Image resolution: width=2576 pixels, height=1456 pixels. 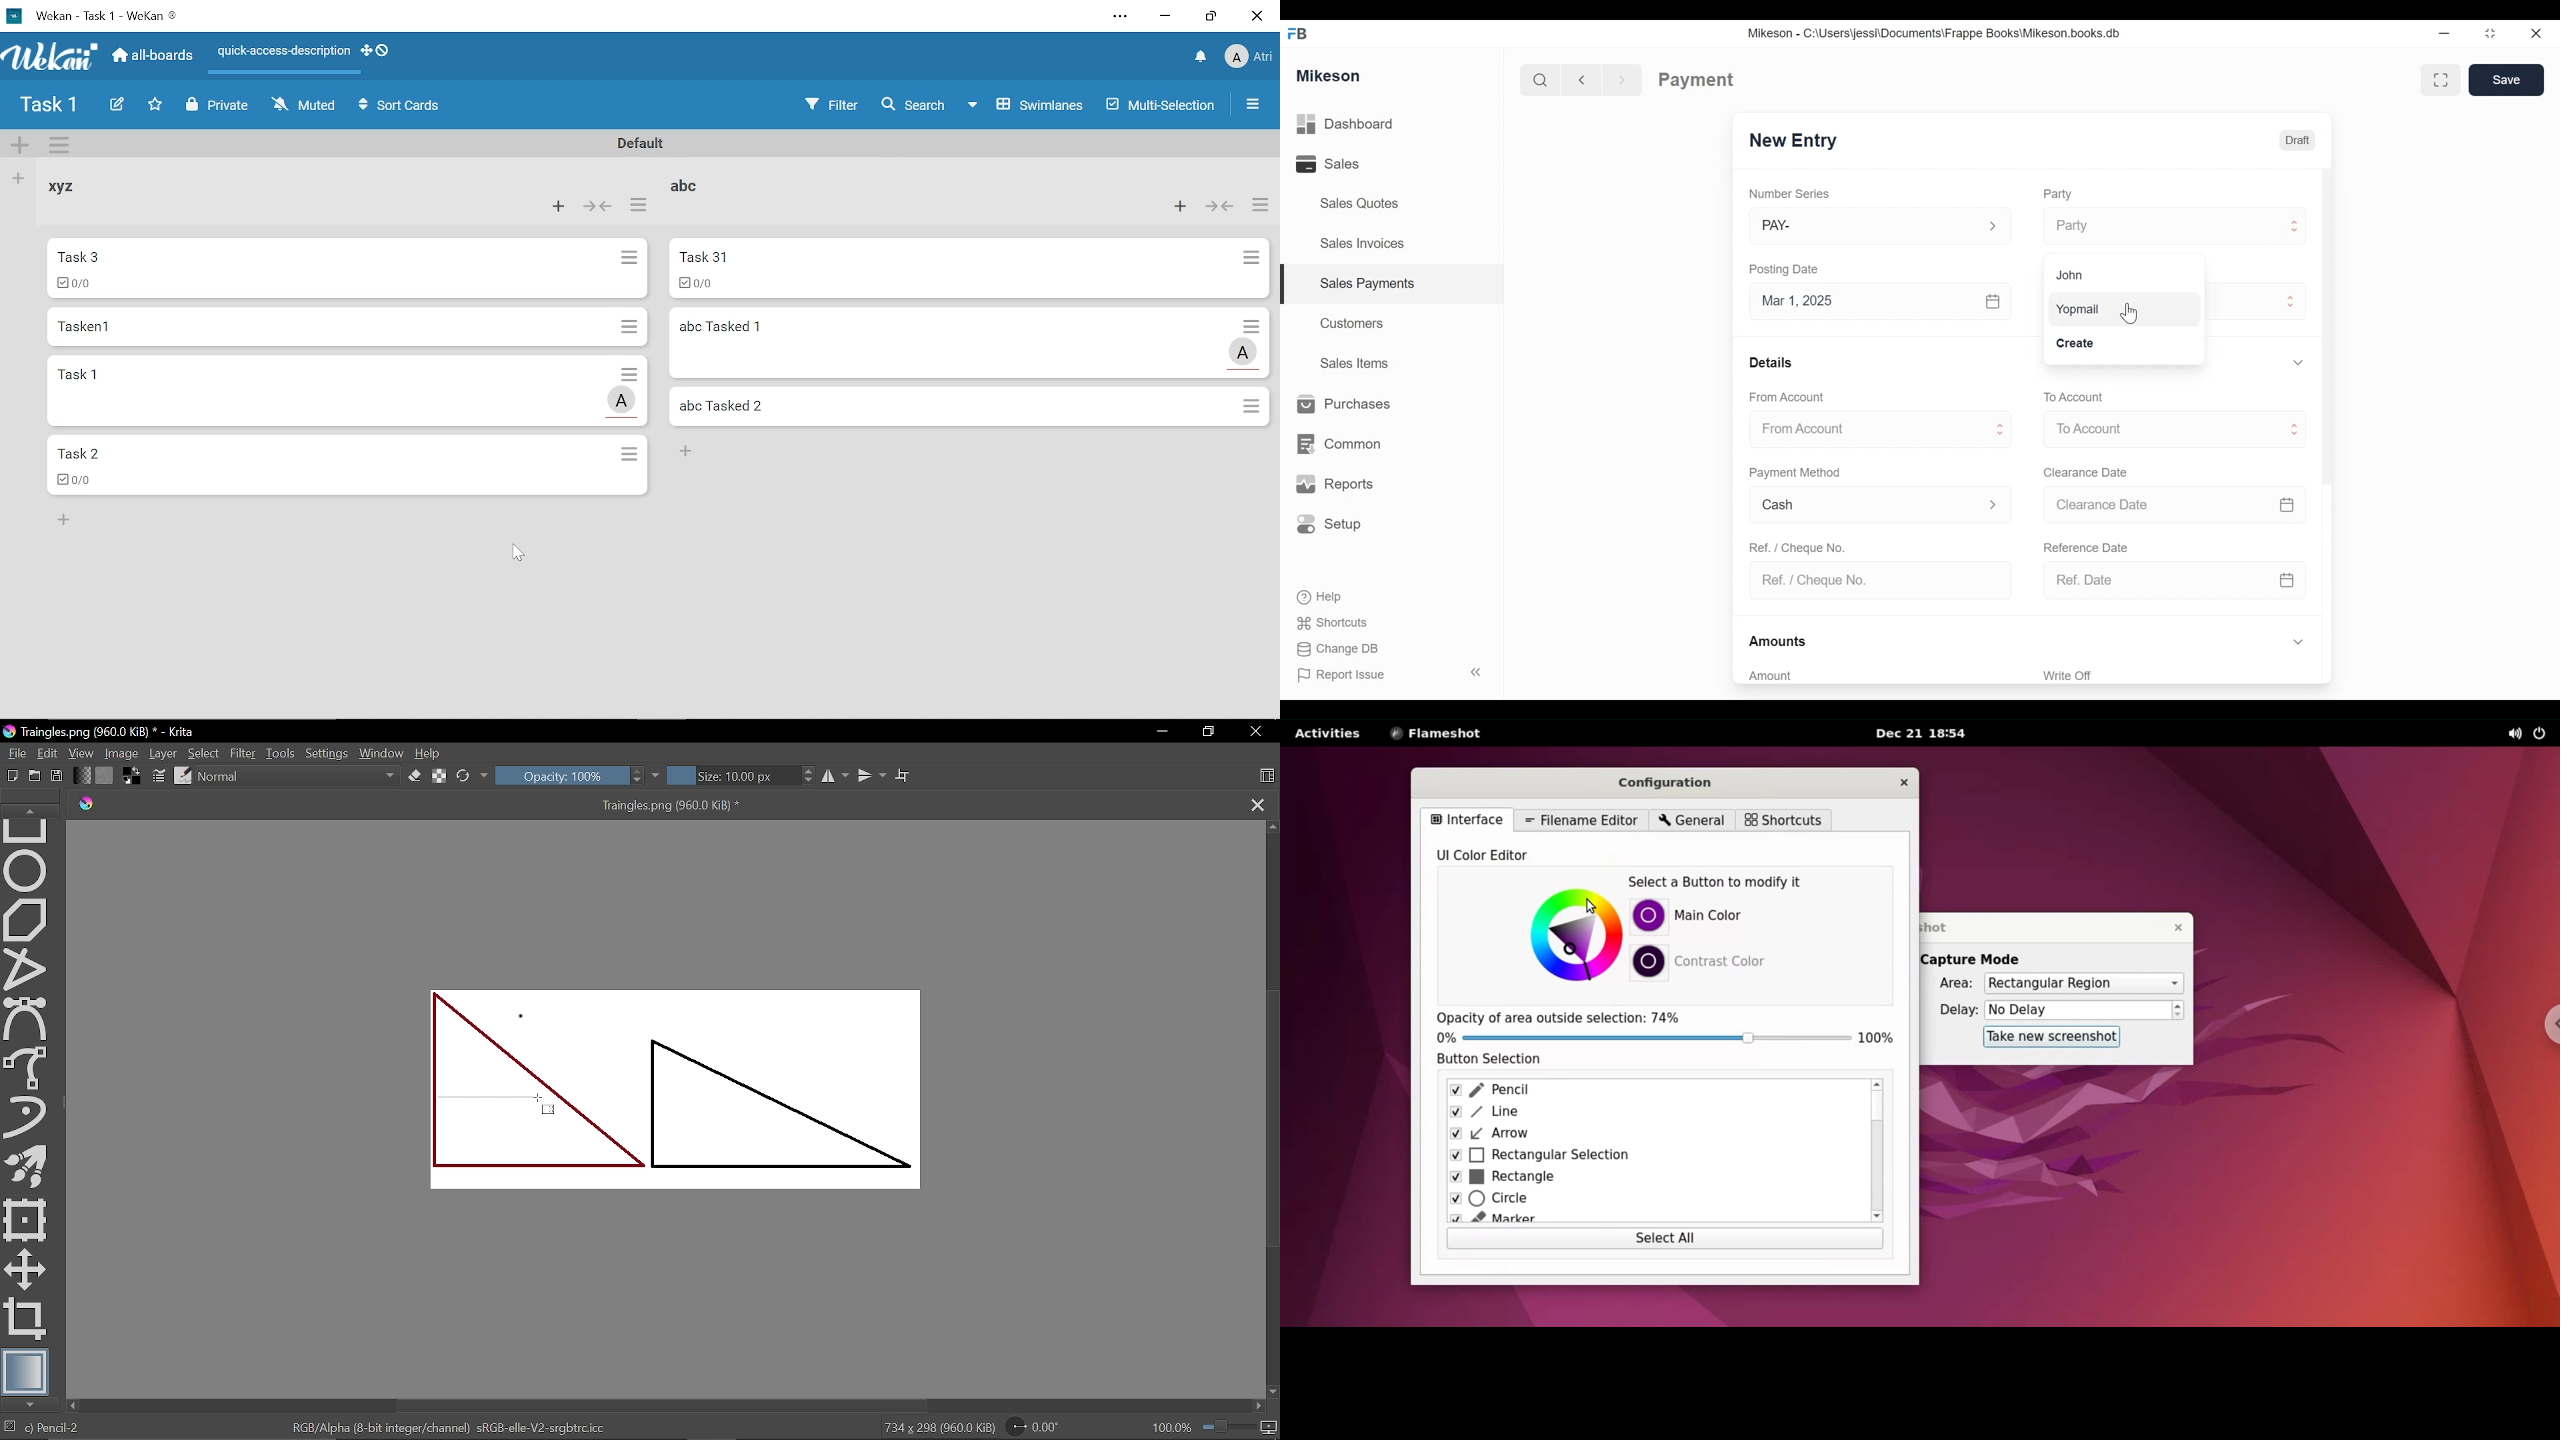 What do you see at coordinates (1038, 1426) in the screenshot?
I see `Rotate` at bounding box center [1038, 1426].